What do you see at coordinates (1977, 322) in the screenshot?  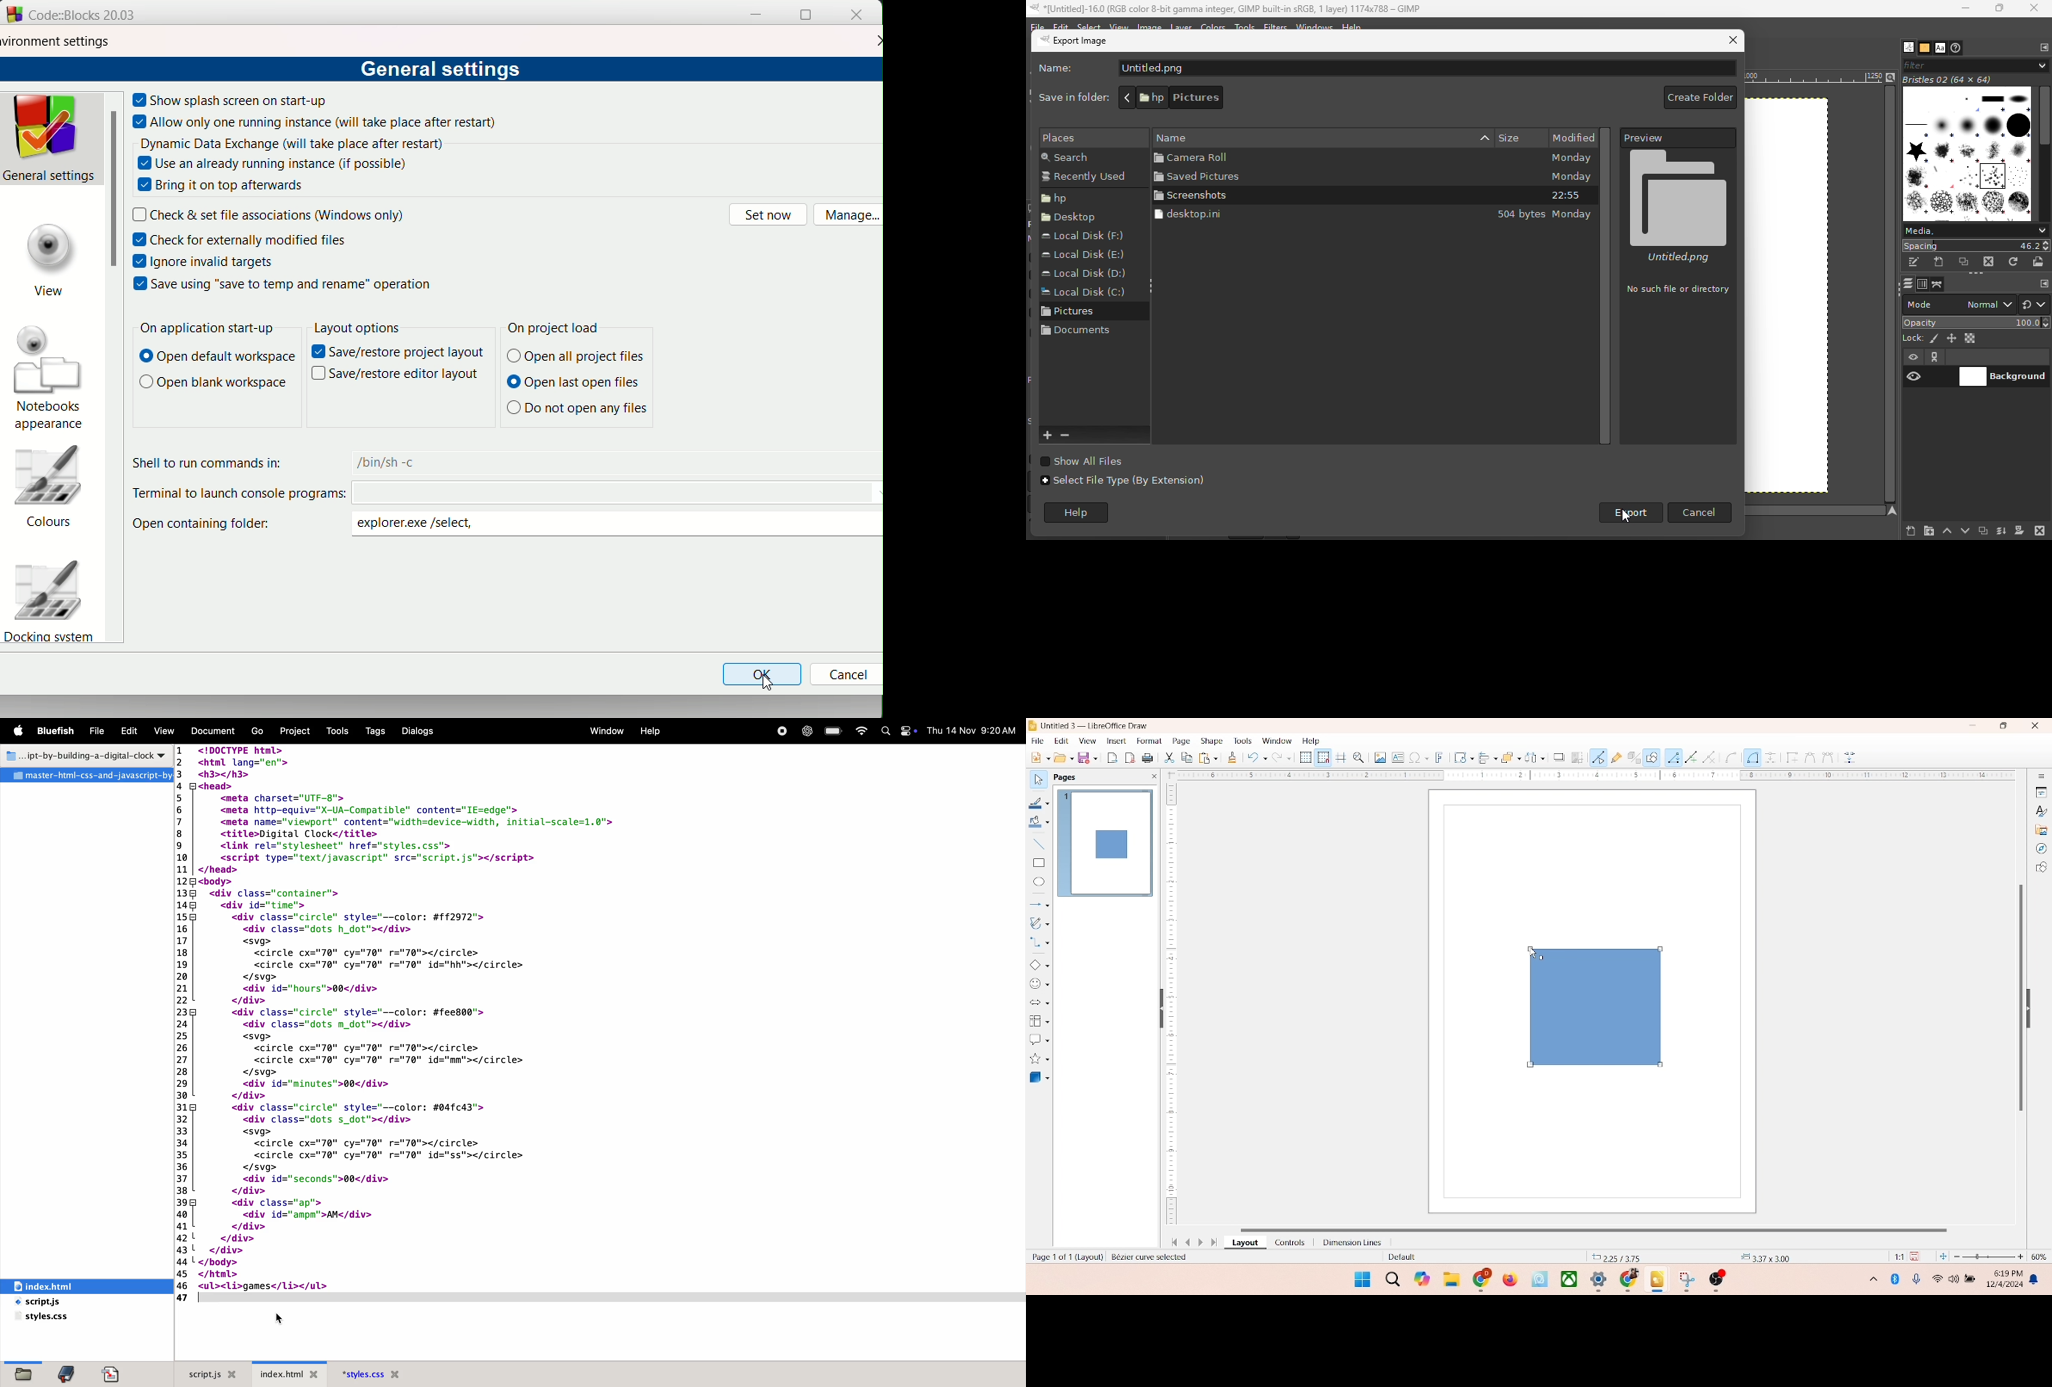 I see `Opacity     100.0` at bounding box center [1977, 322].